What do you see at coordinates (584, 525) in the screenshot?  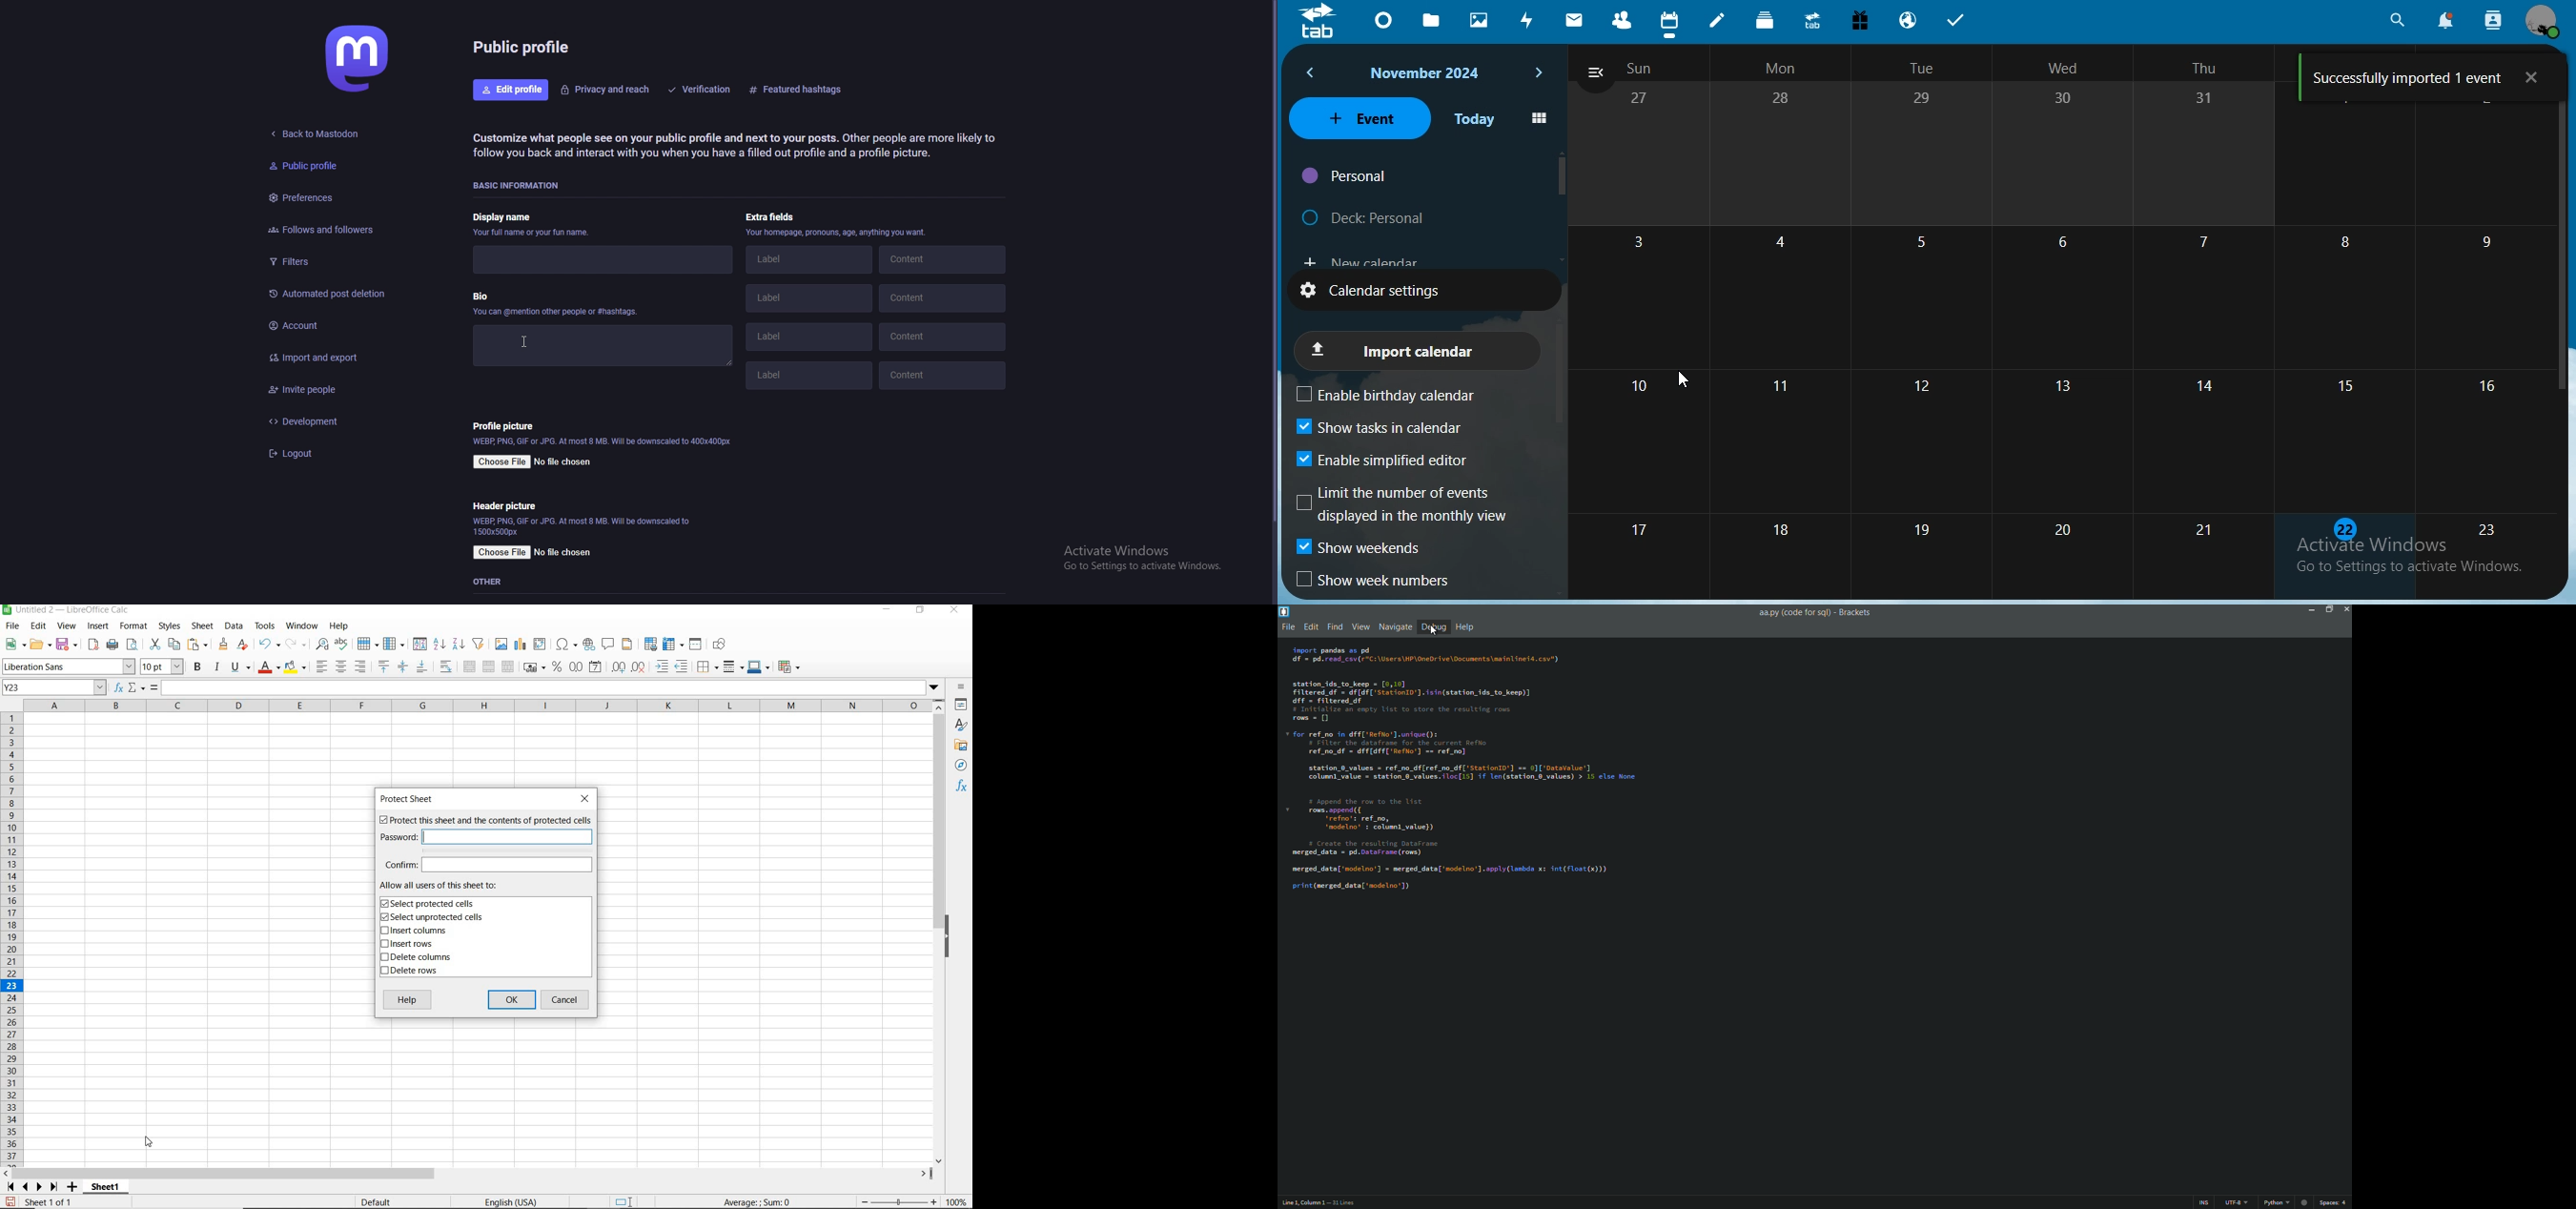 I see `info` at bounding box center [584, 525].